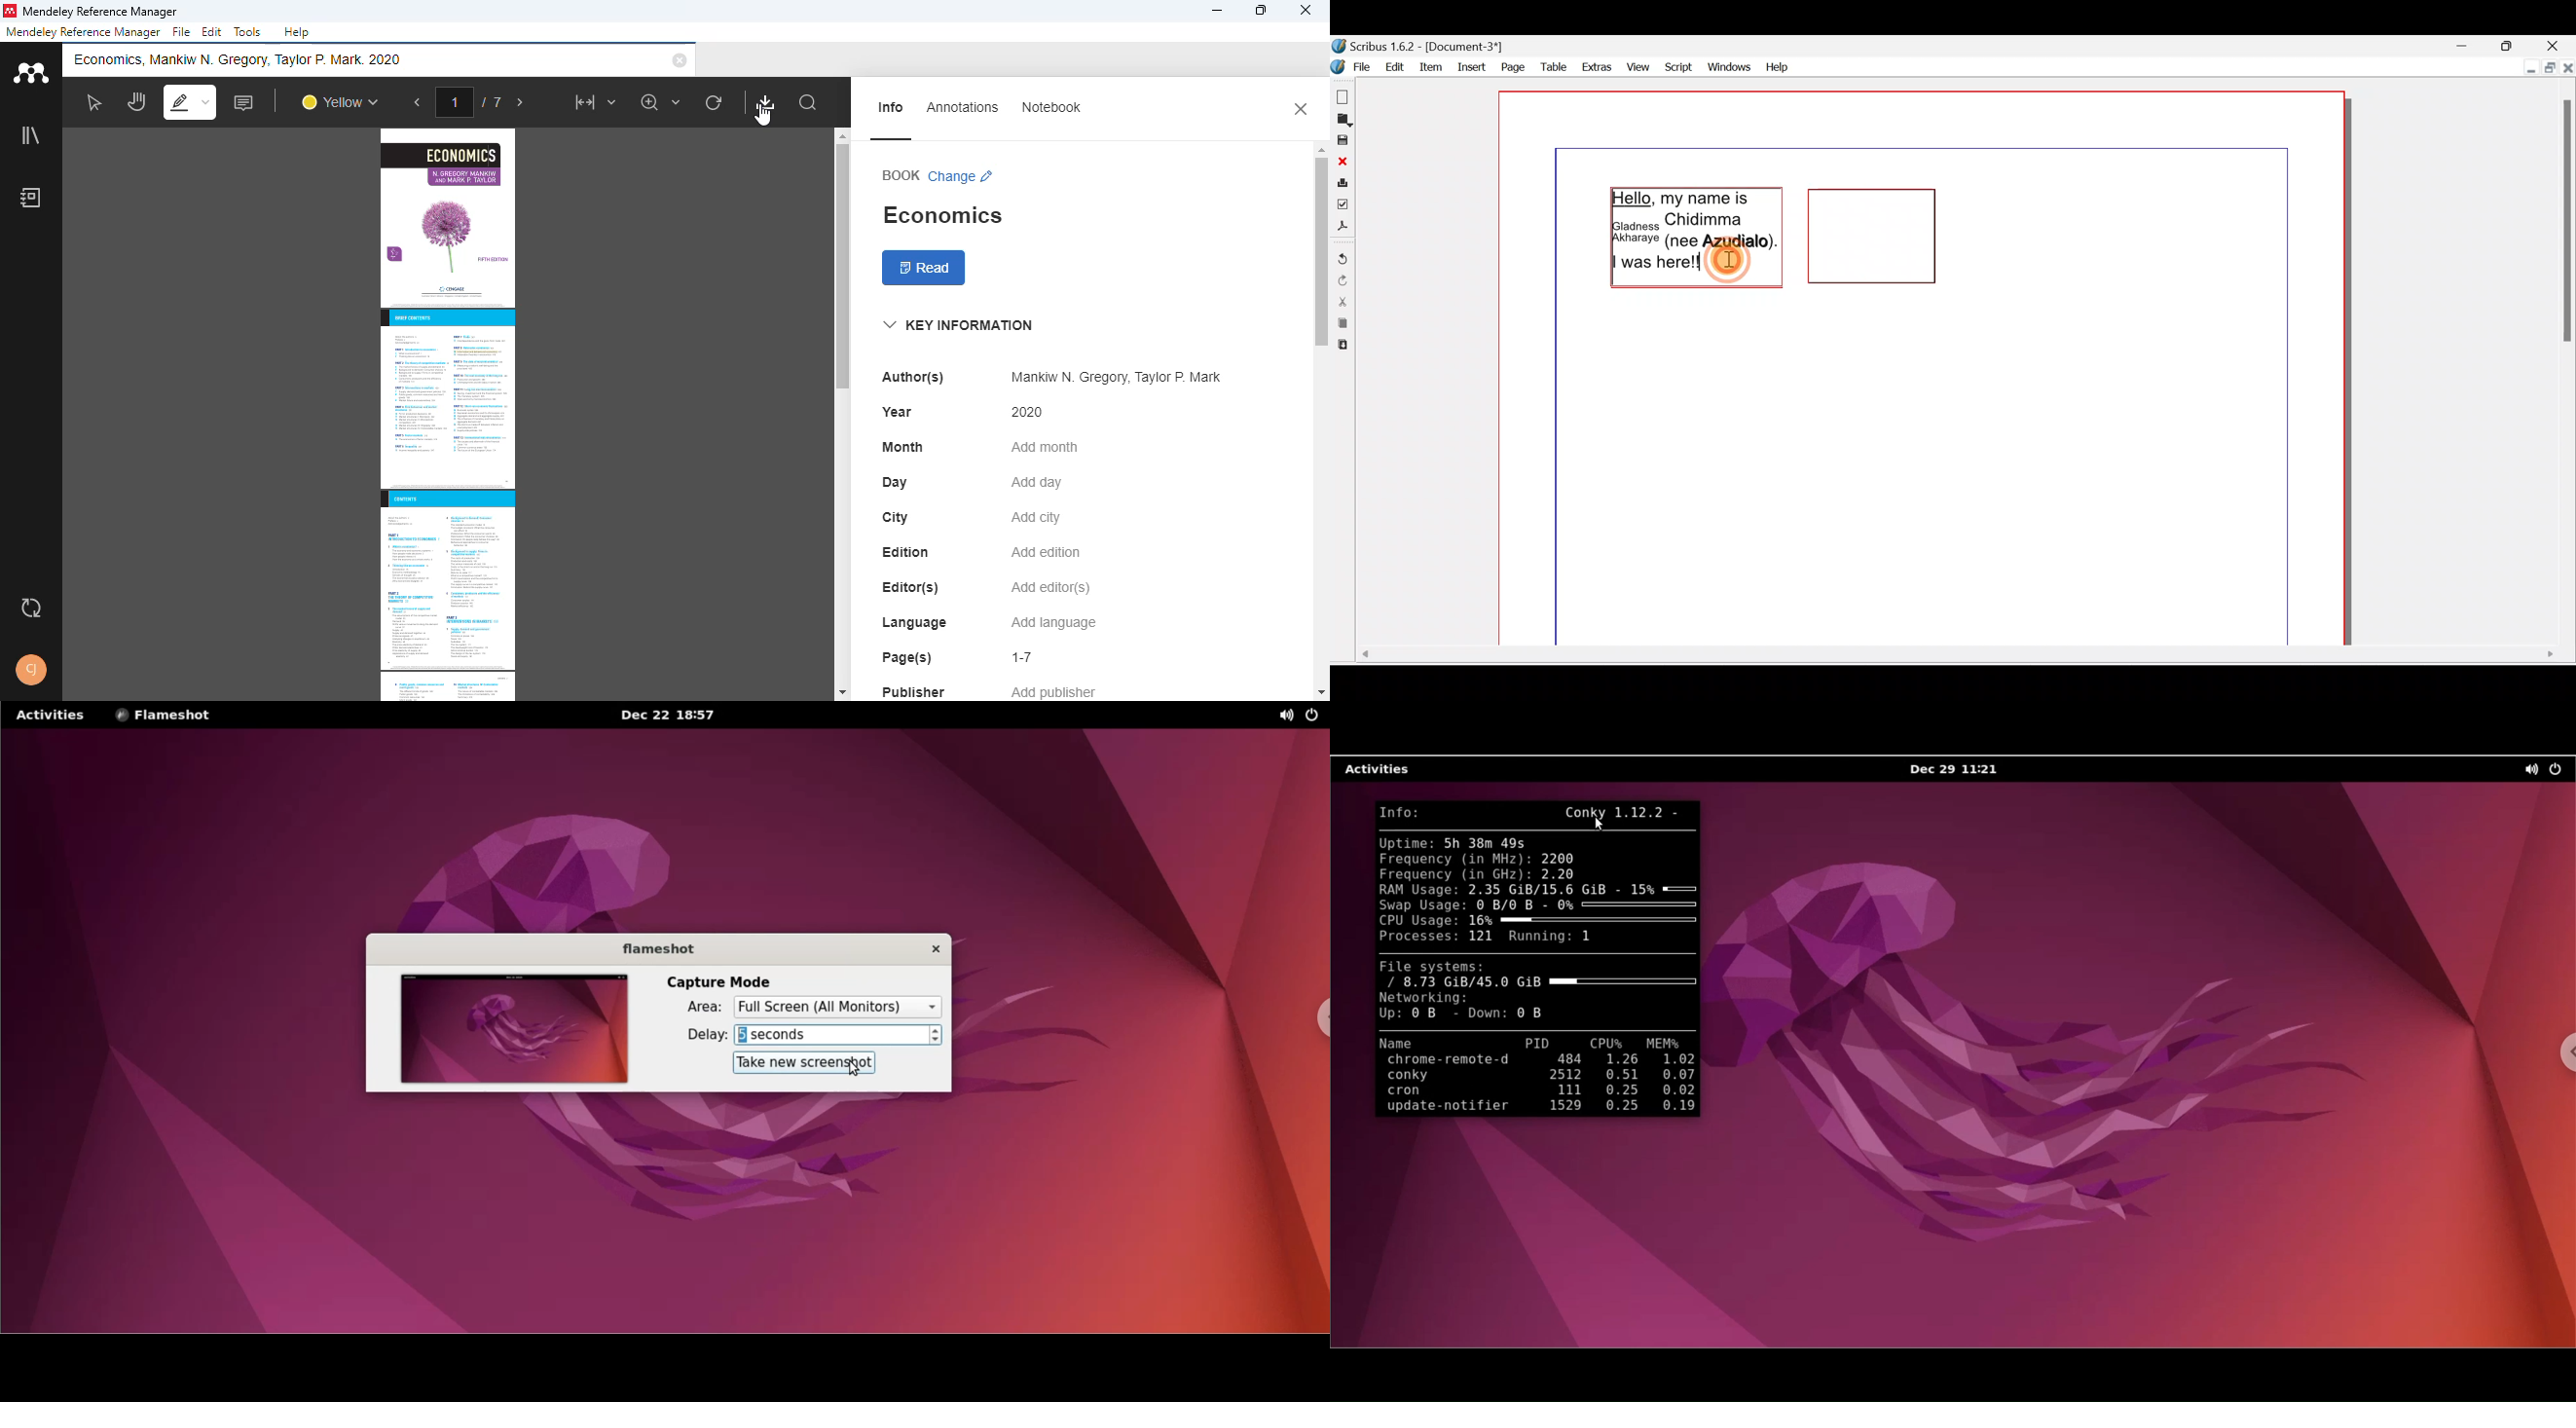 This screenshot has width=2576, height=1428. What do you see at coordinates (11, 11) in the screenshot?
I see `logo` at bounding box center [11, 11].